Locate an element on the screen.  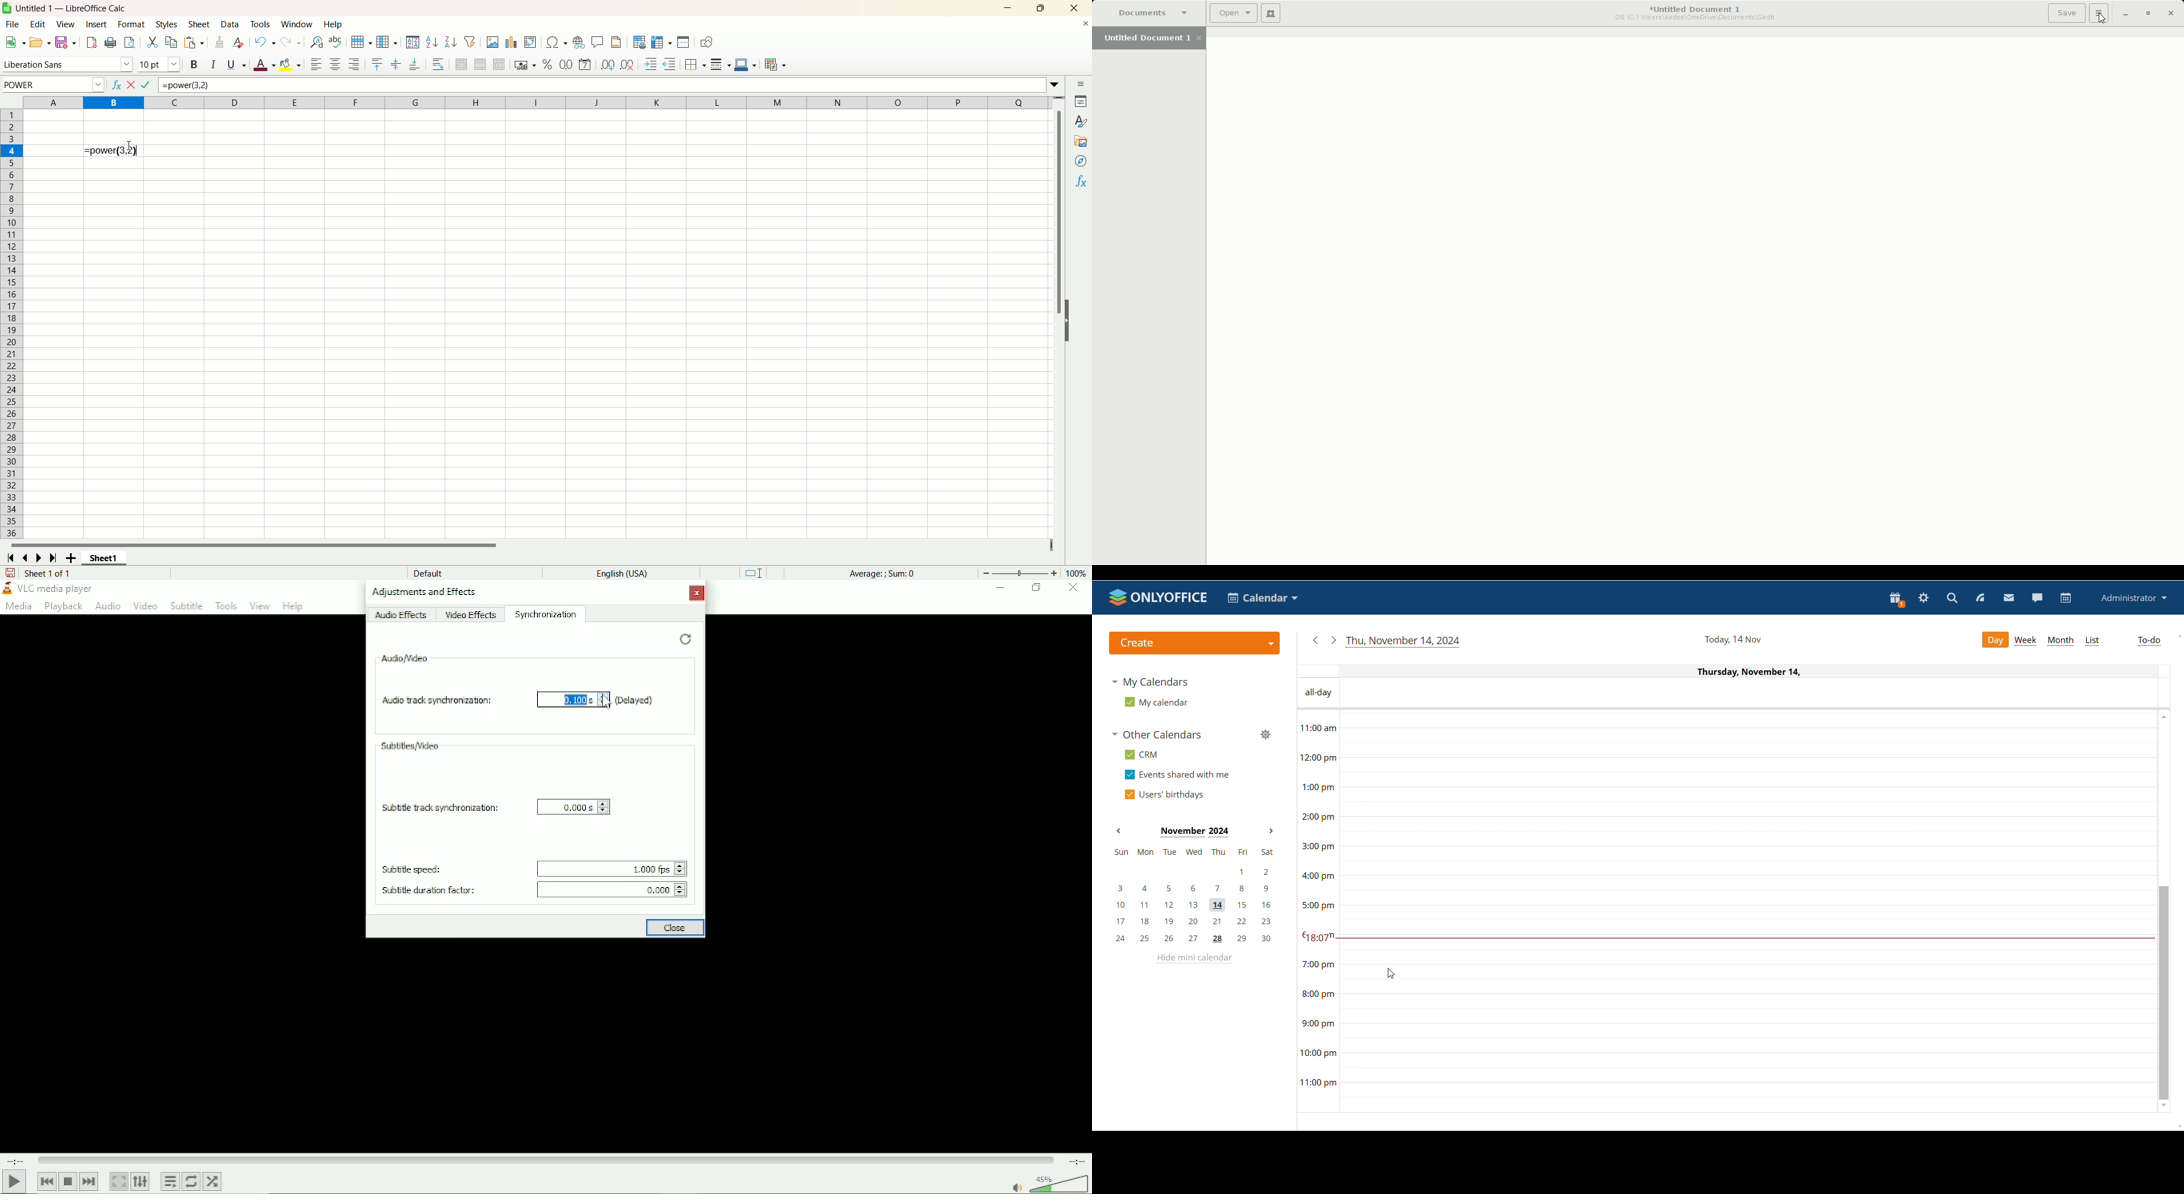
help is located at coordinates (334, 24).